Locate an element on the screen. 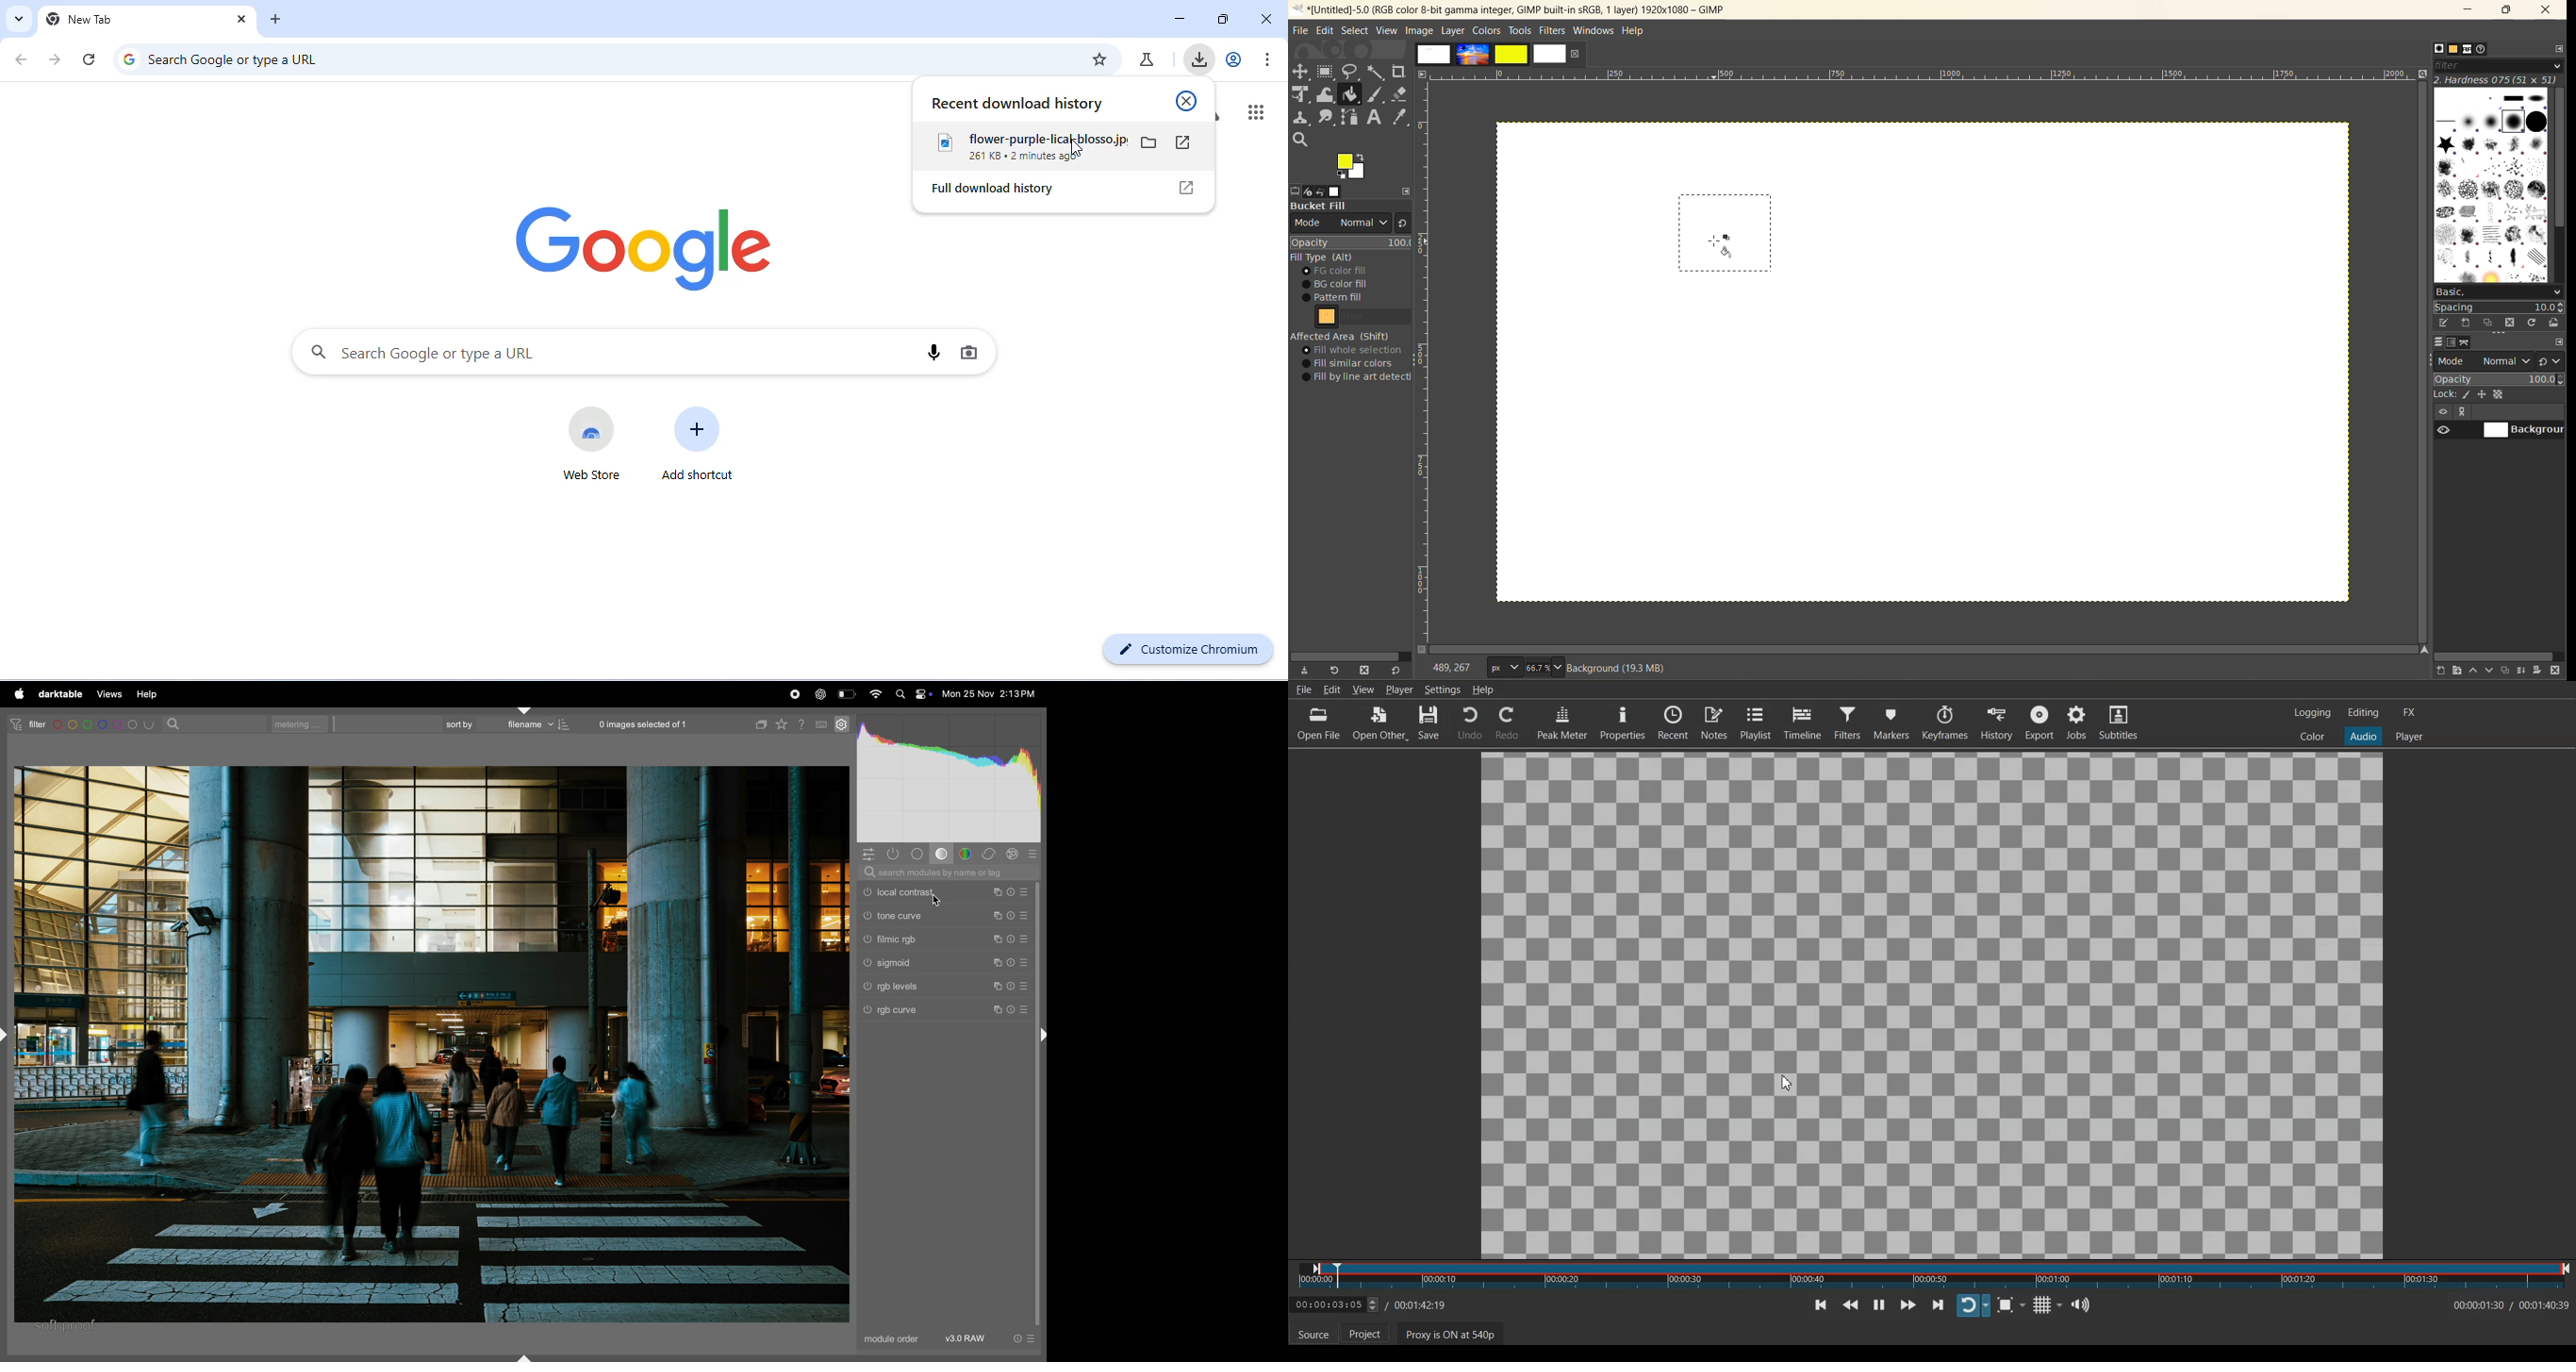  rgb levels is located at coordinates (940, 987).